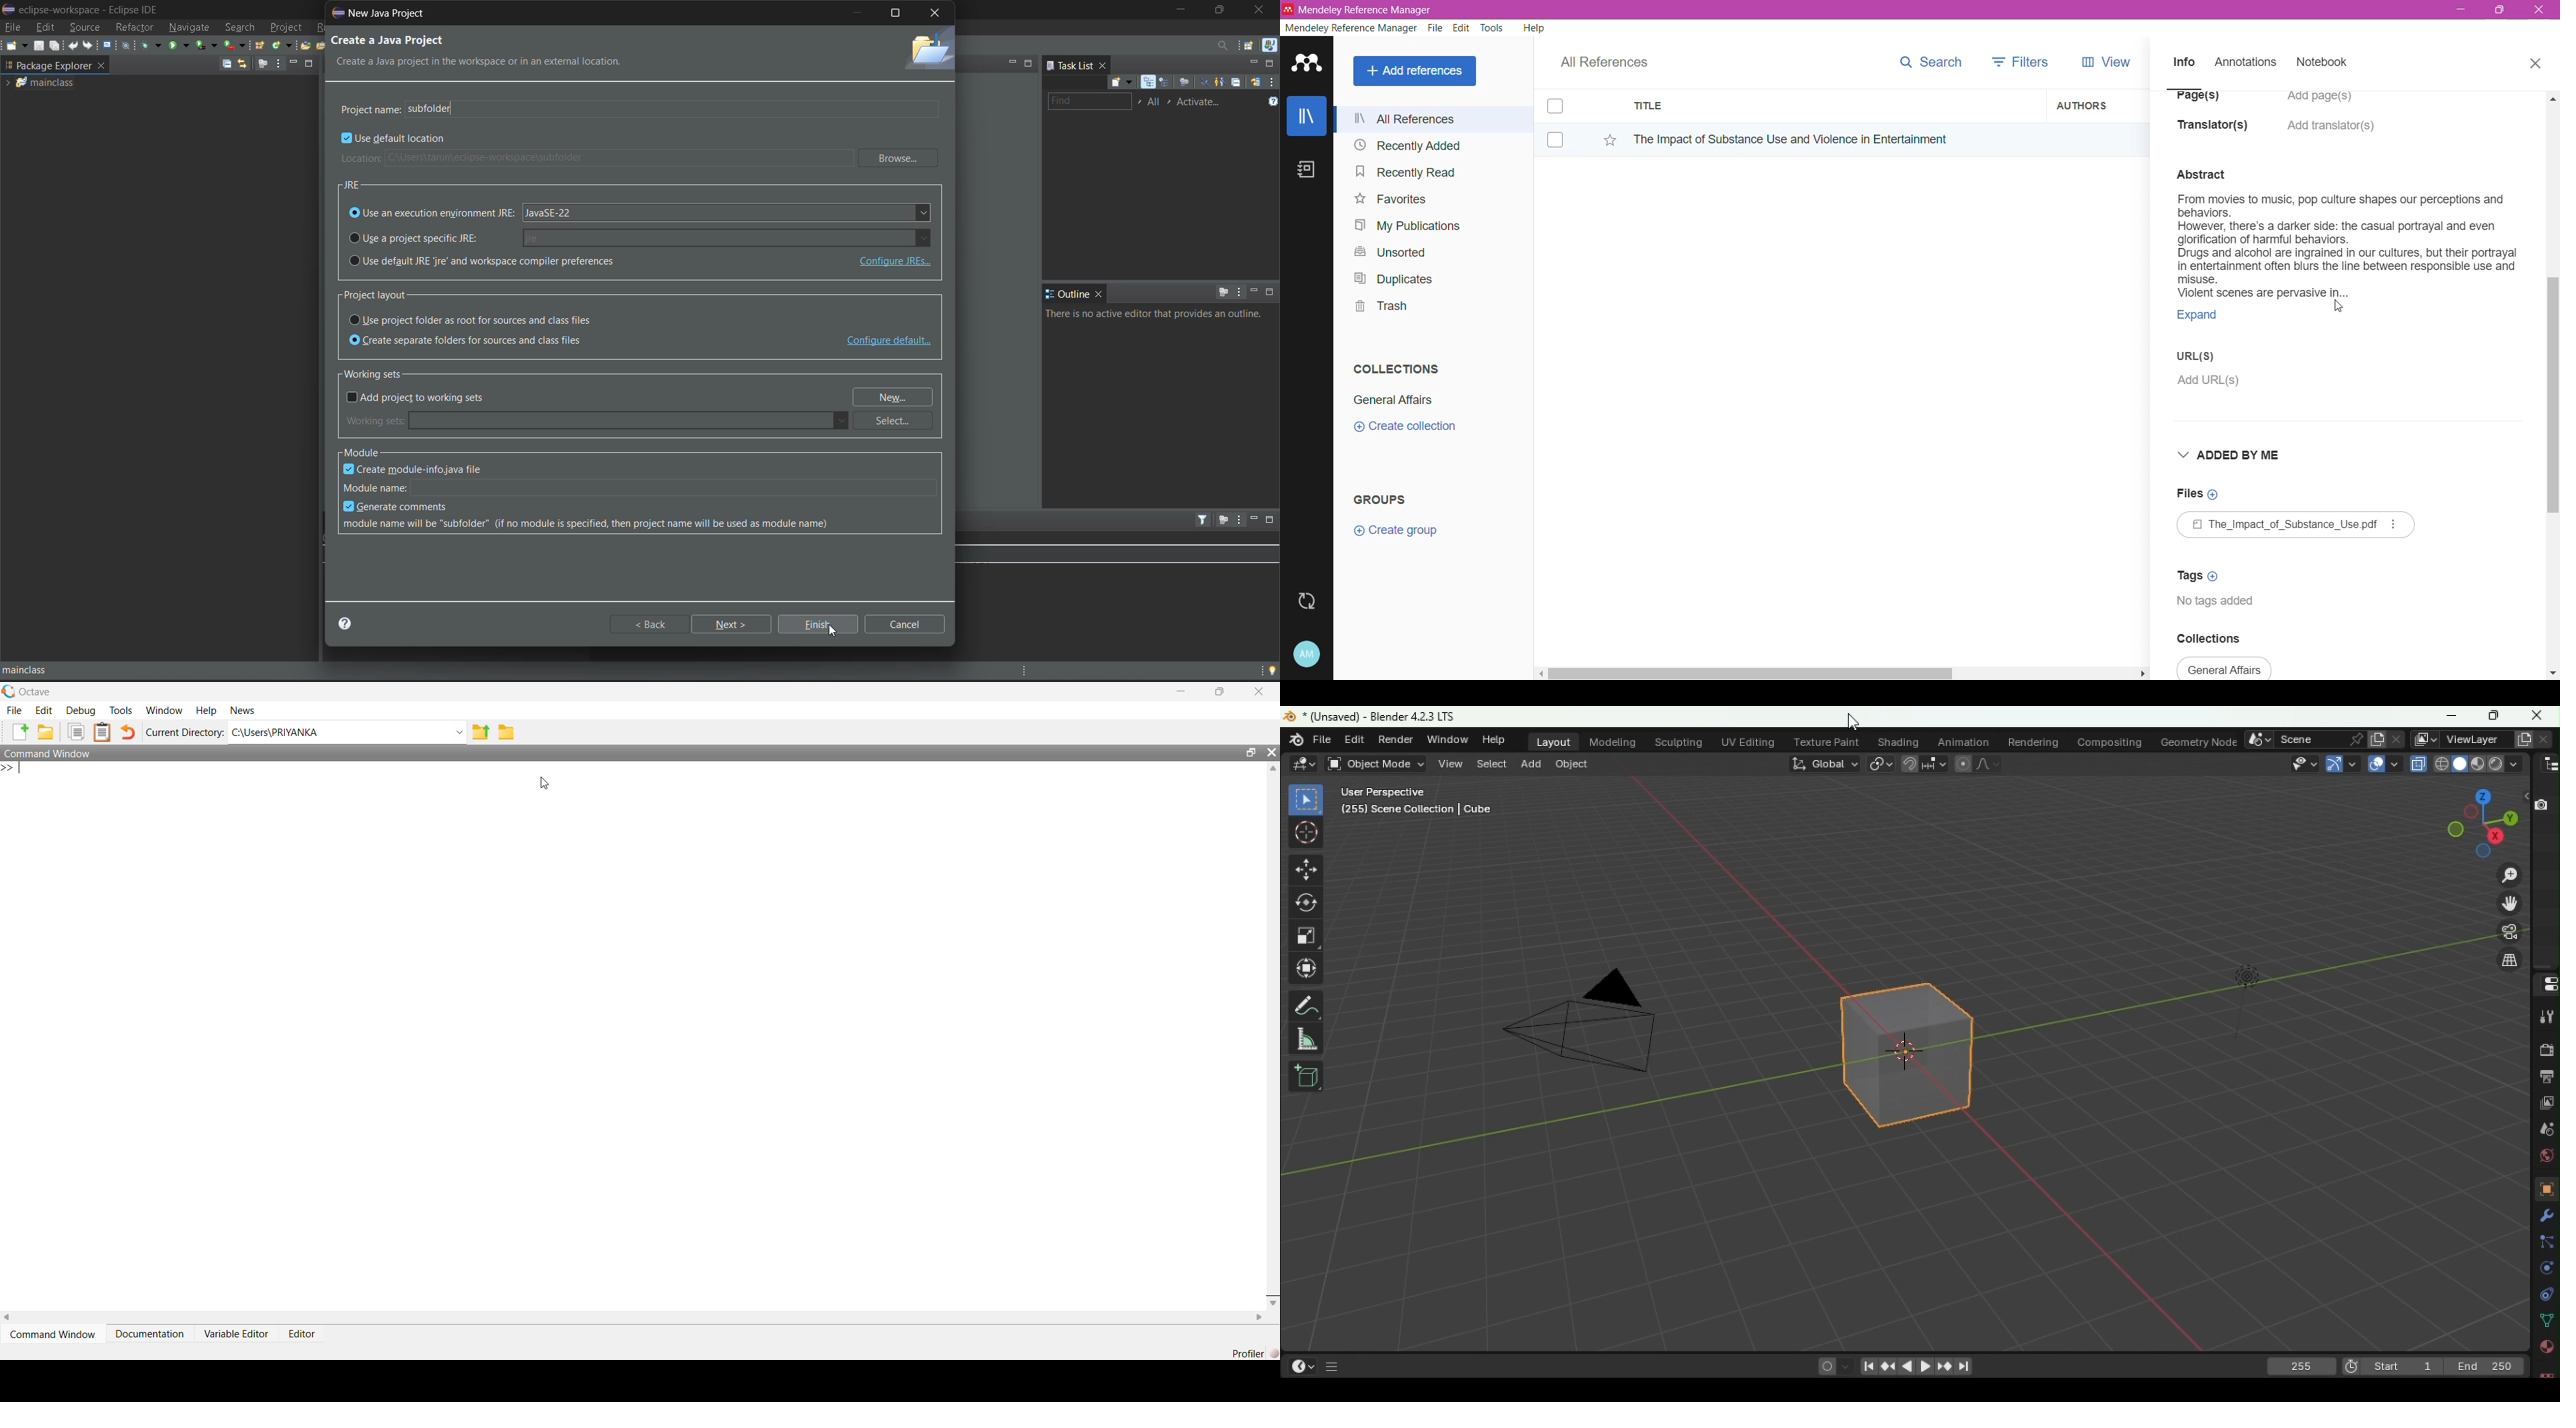 Image resolution: width=2576 pixels, height=1428 pixels. What do you see at coordinates (475, 341) in the screenshot?
I see `create separate folders` at bounding box center [475, 341].